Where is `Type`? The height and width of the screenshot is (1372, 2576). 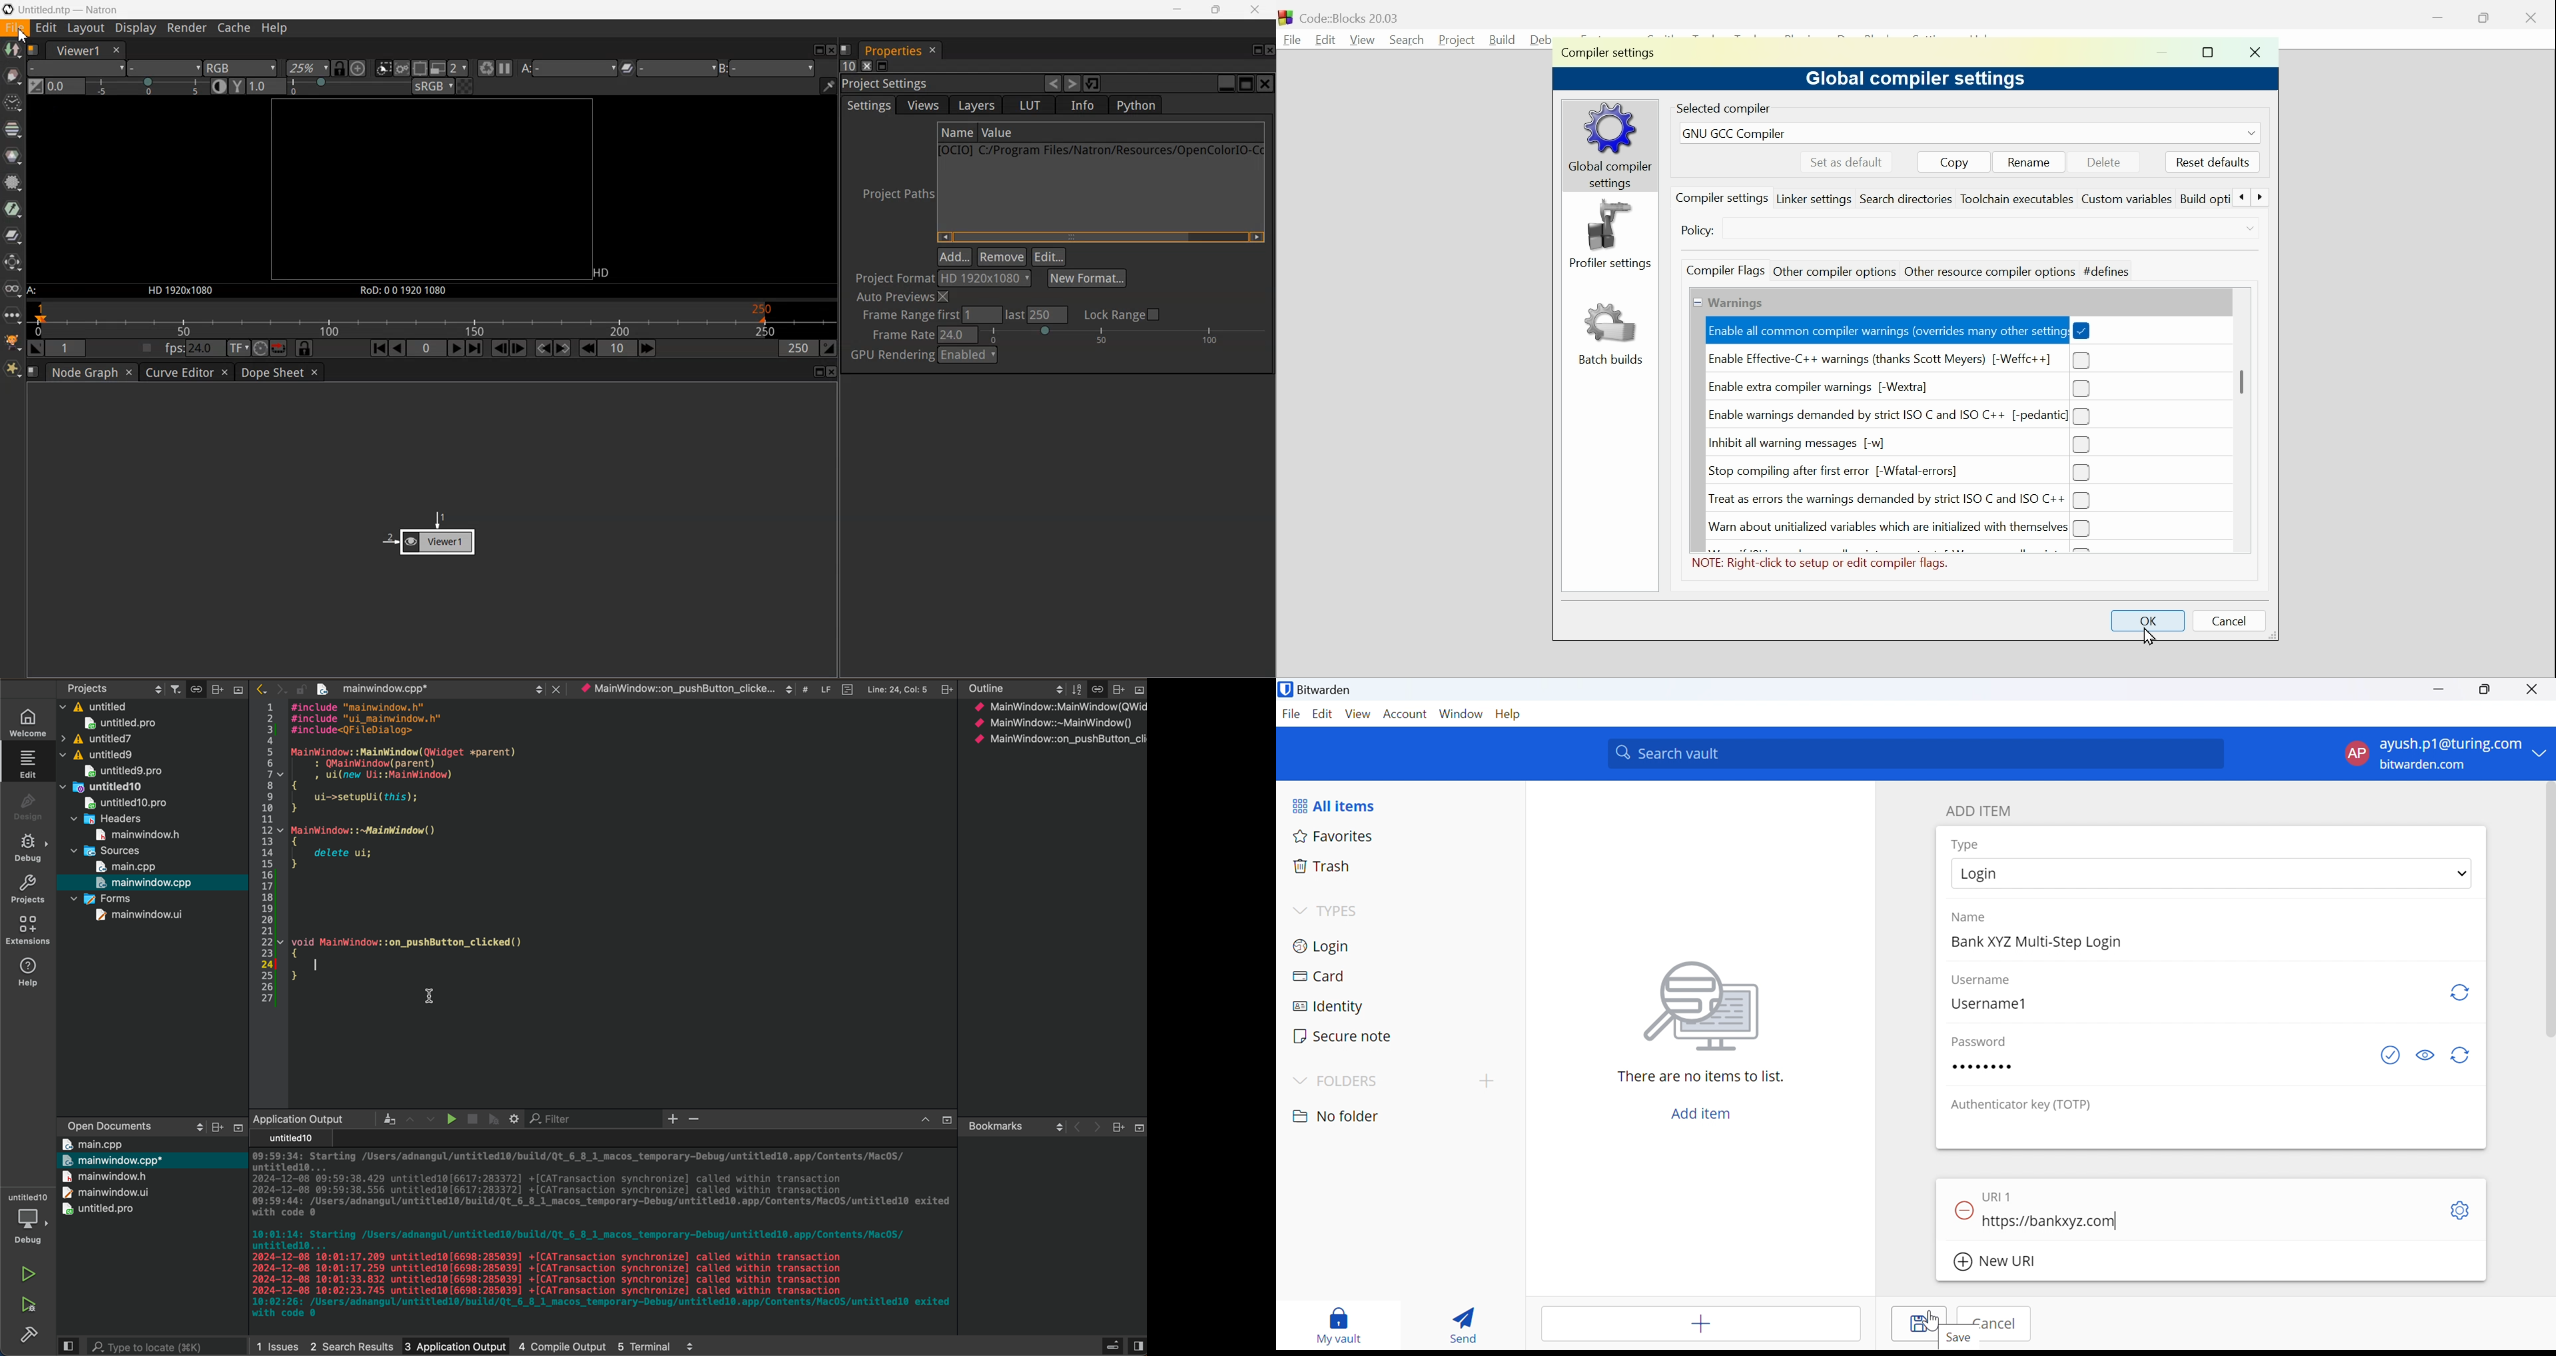 Type is located at coordinates (1966, 845).